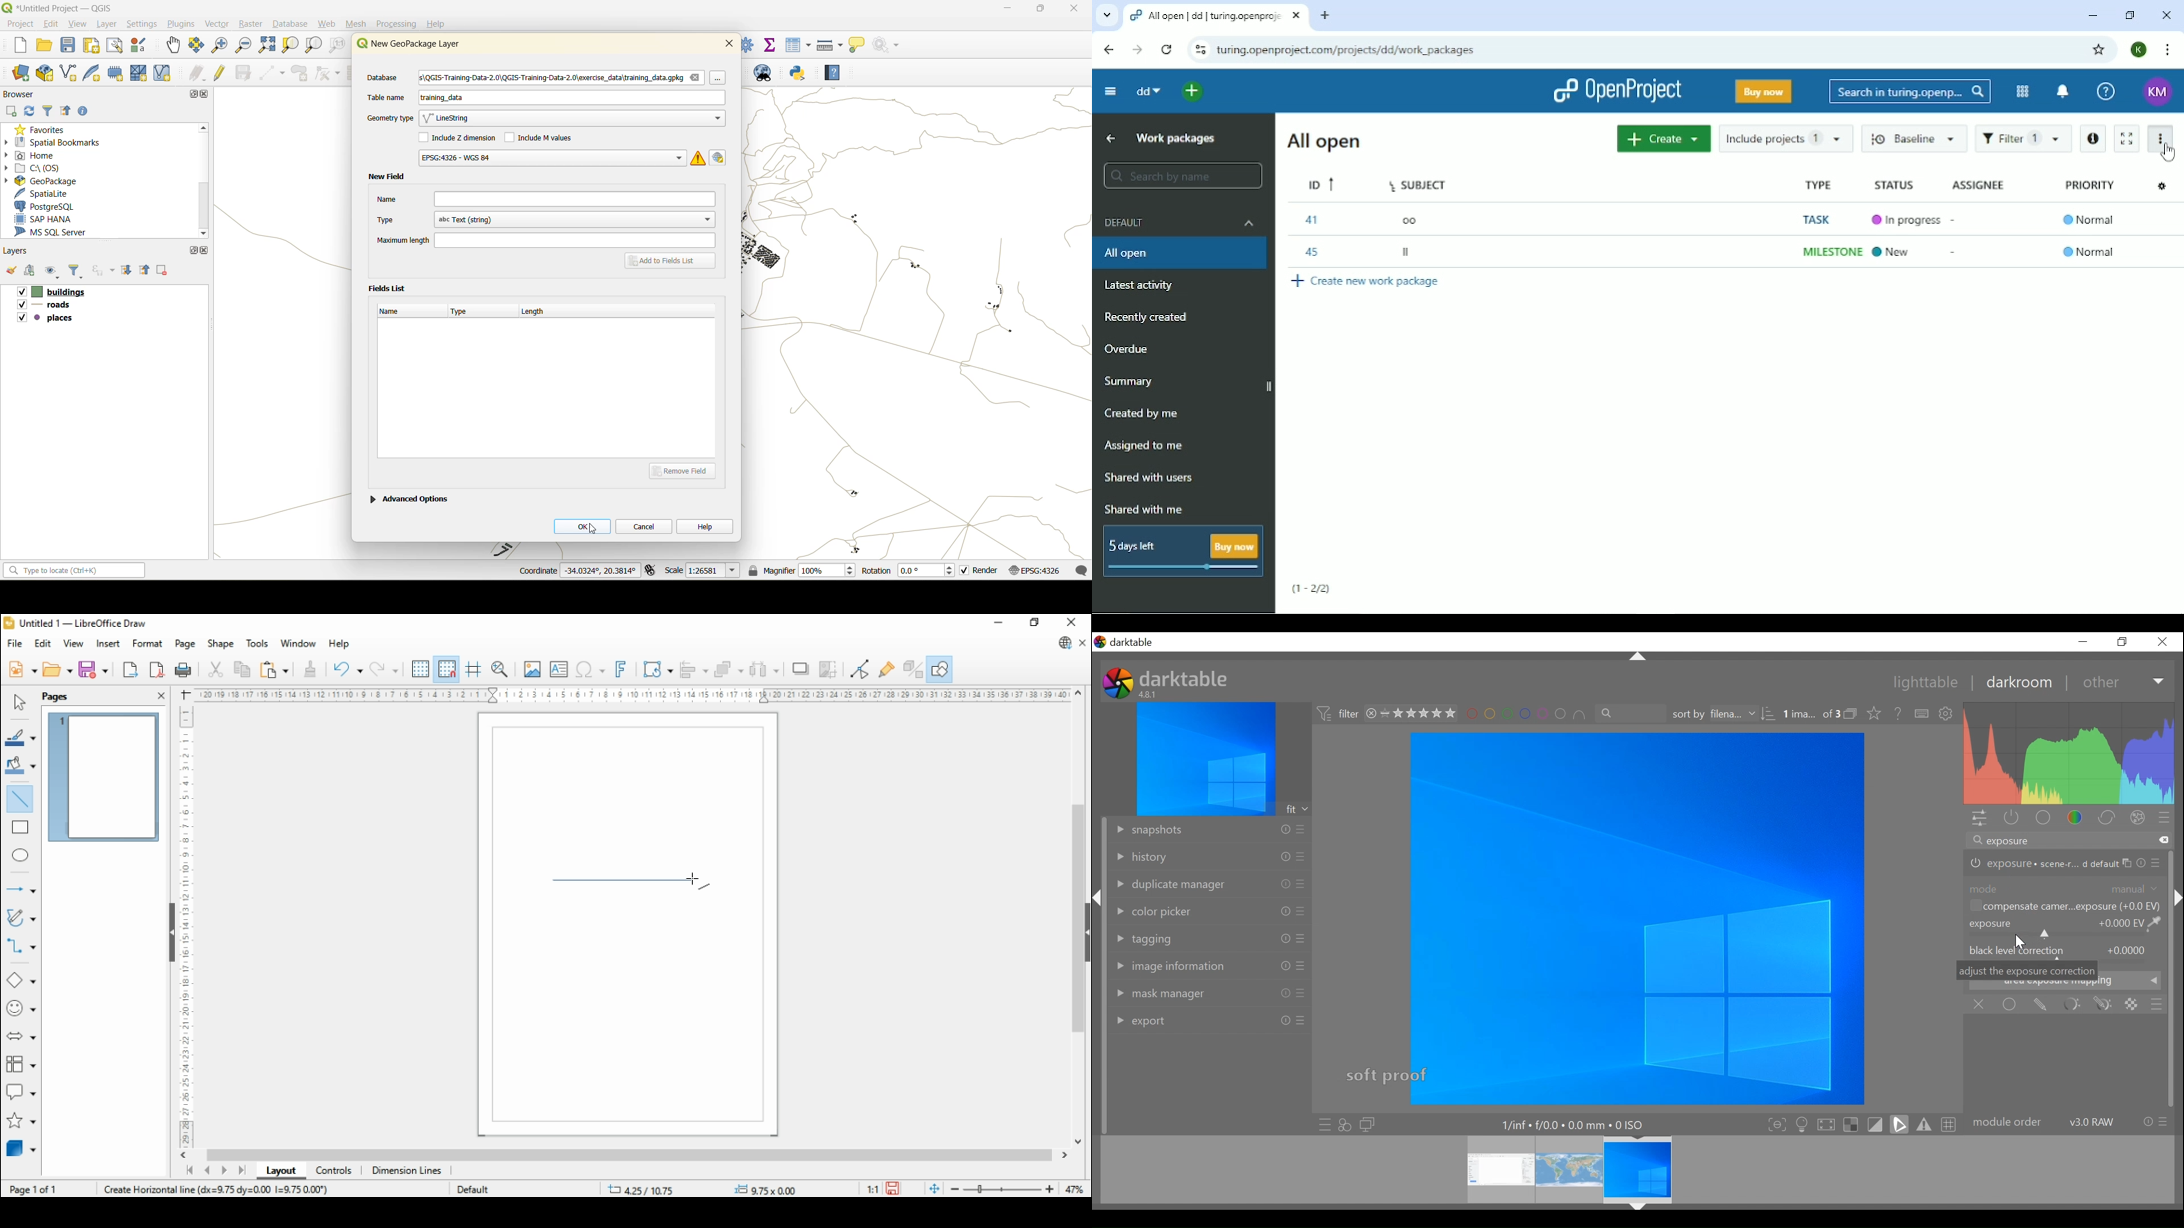 The image size is (2184, 1232). Describe the element at coordinates (2162, 642) in the screenshot. I see `close` at that location.